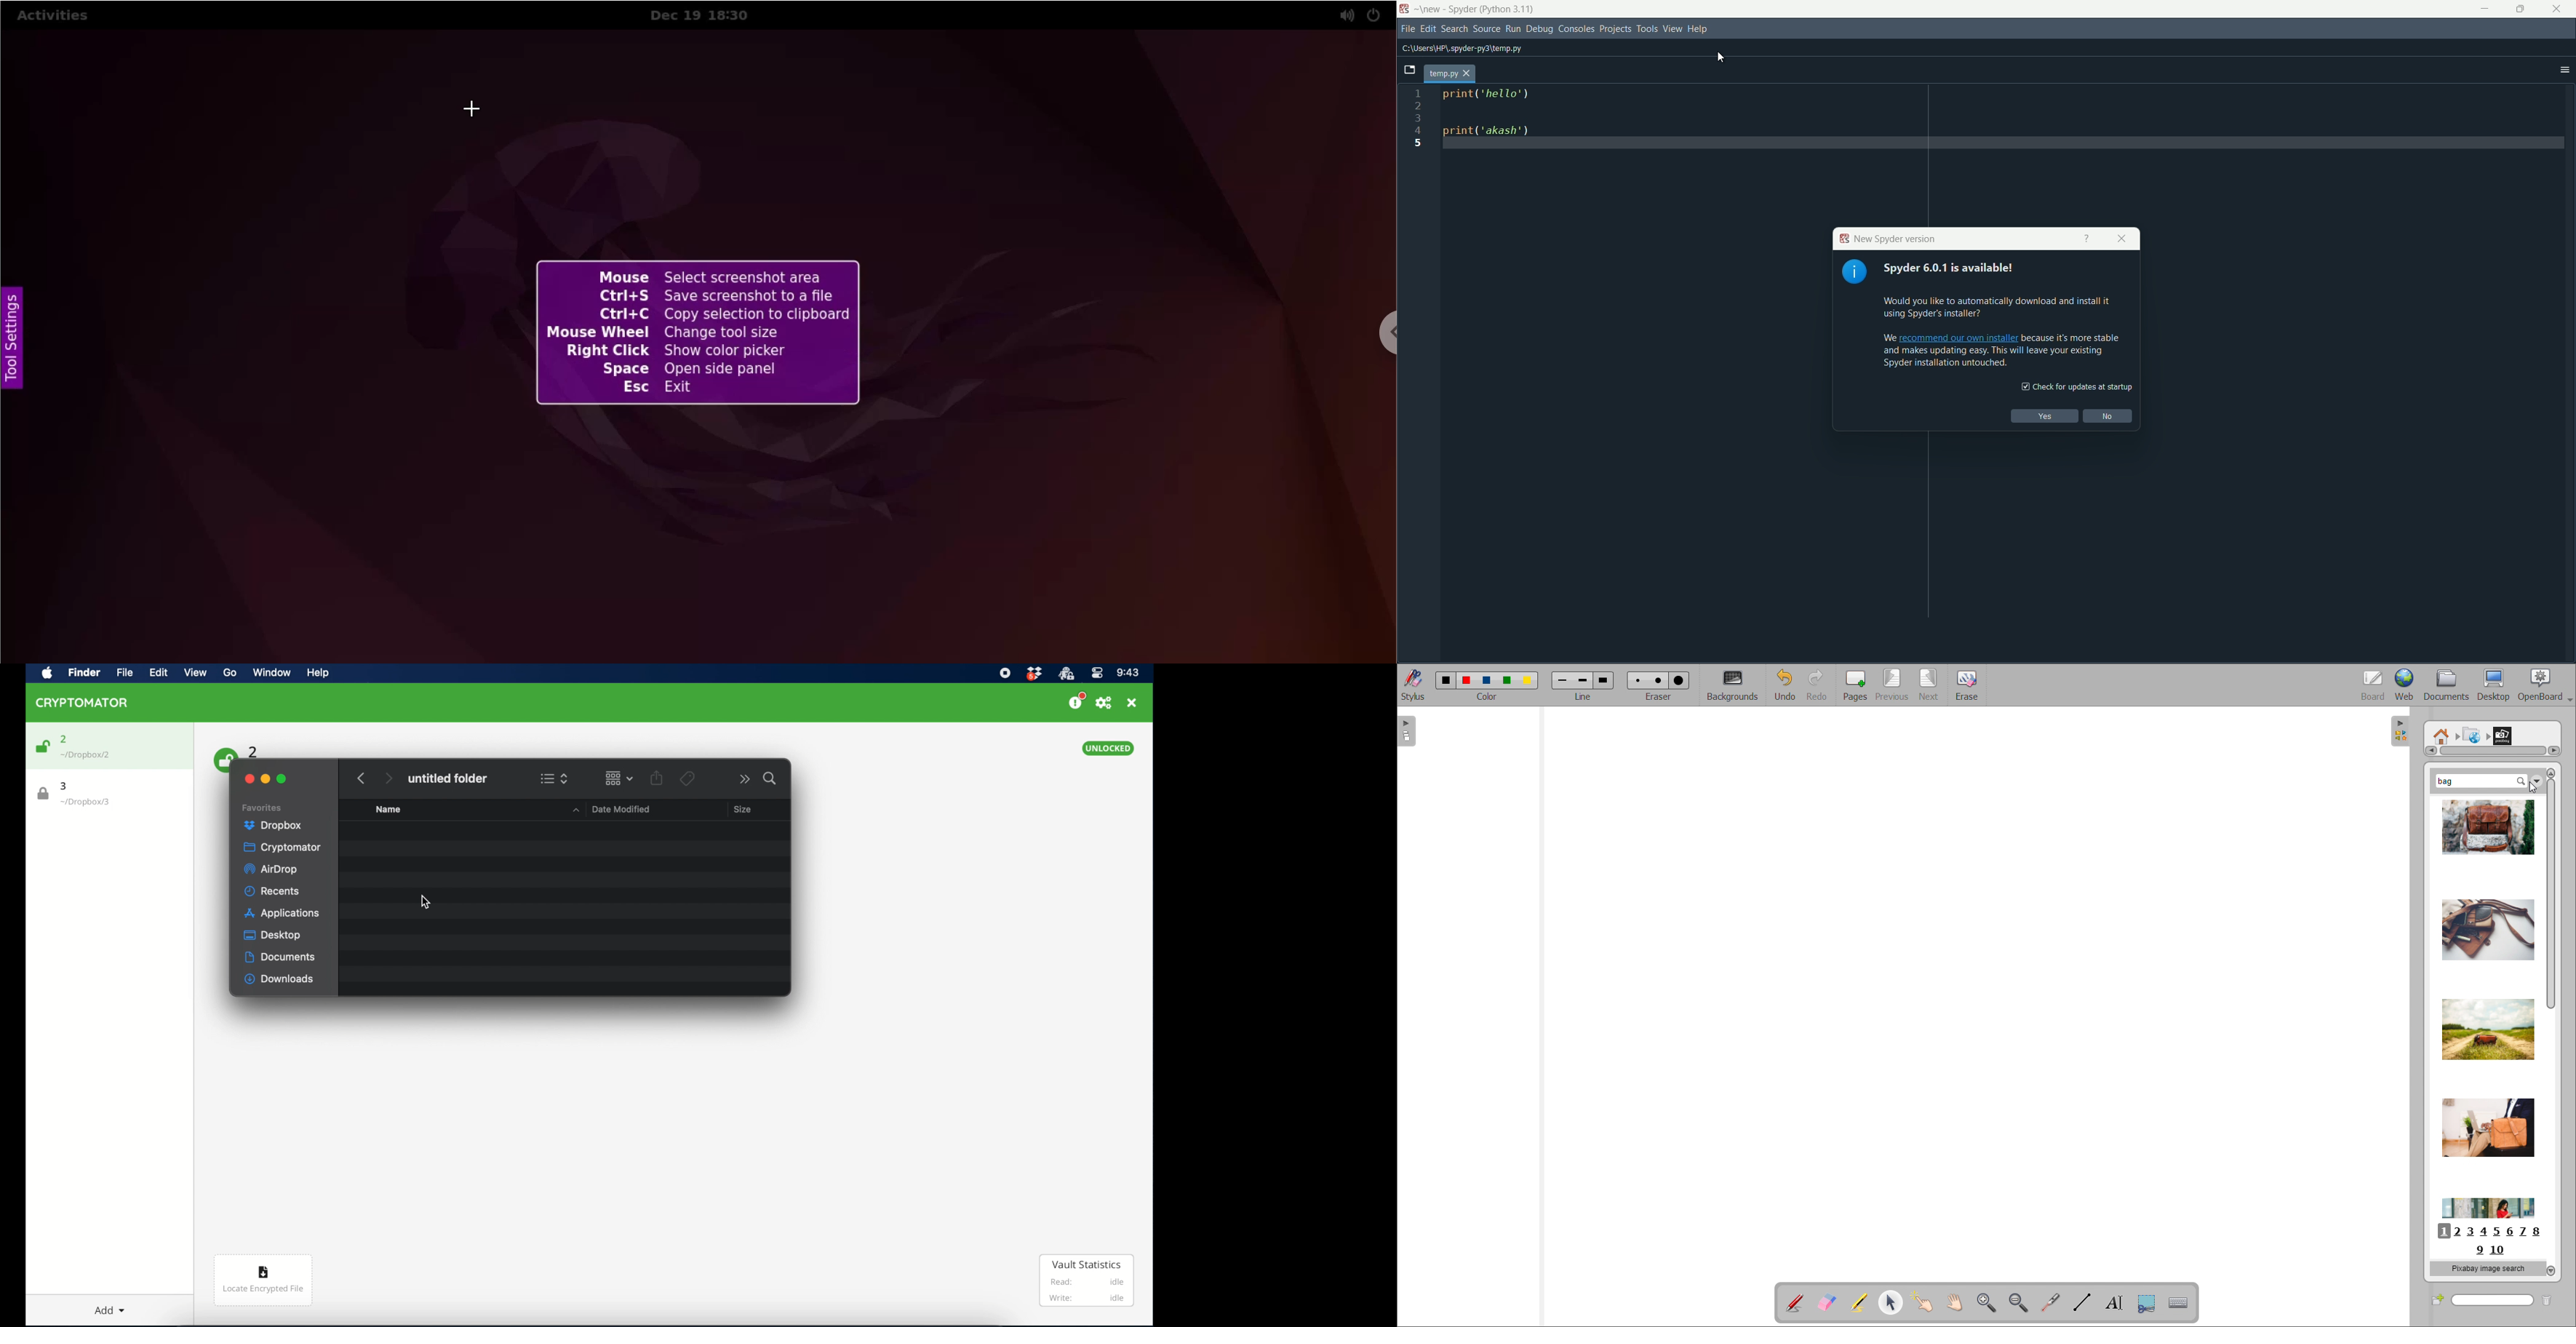  I want to click on next page, so click(1930, 684).